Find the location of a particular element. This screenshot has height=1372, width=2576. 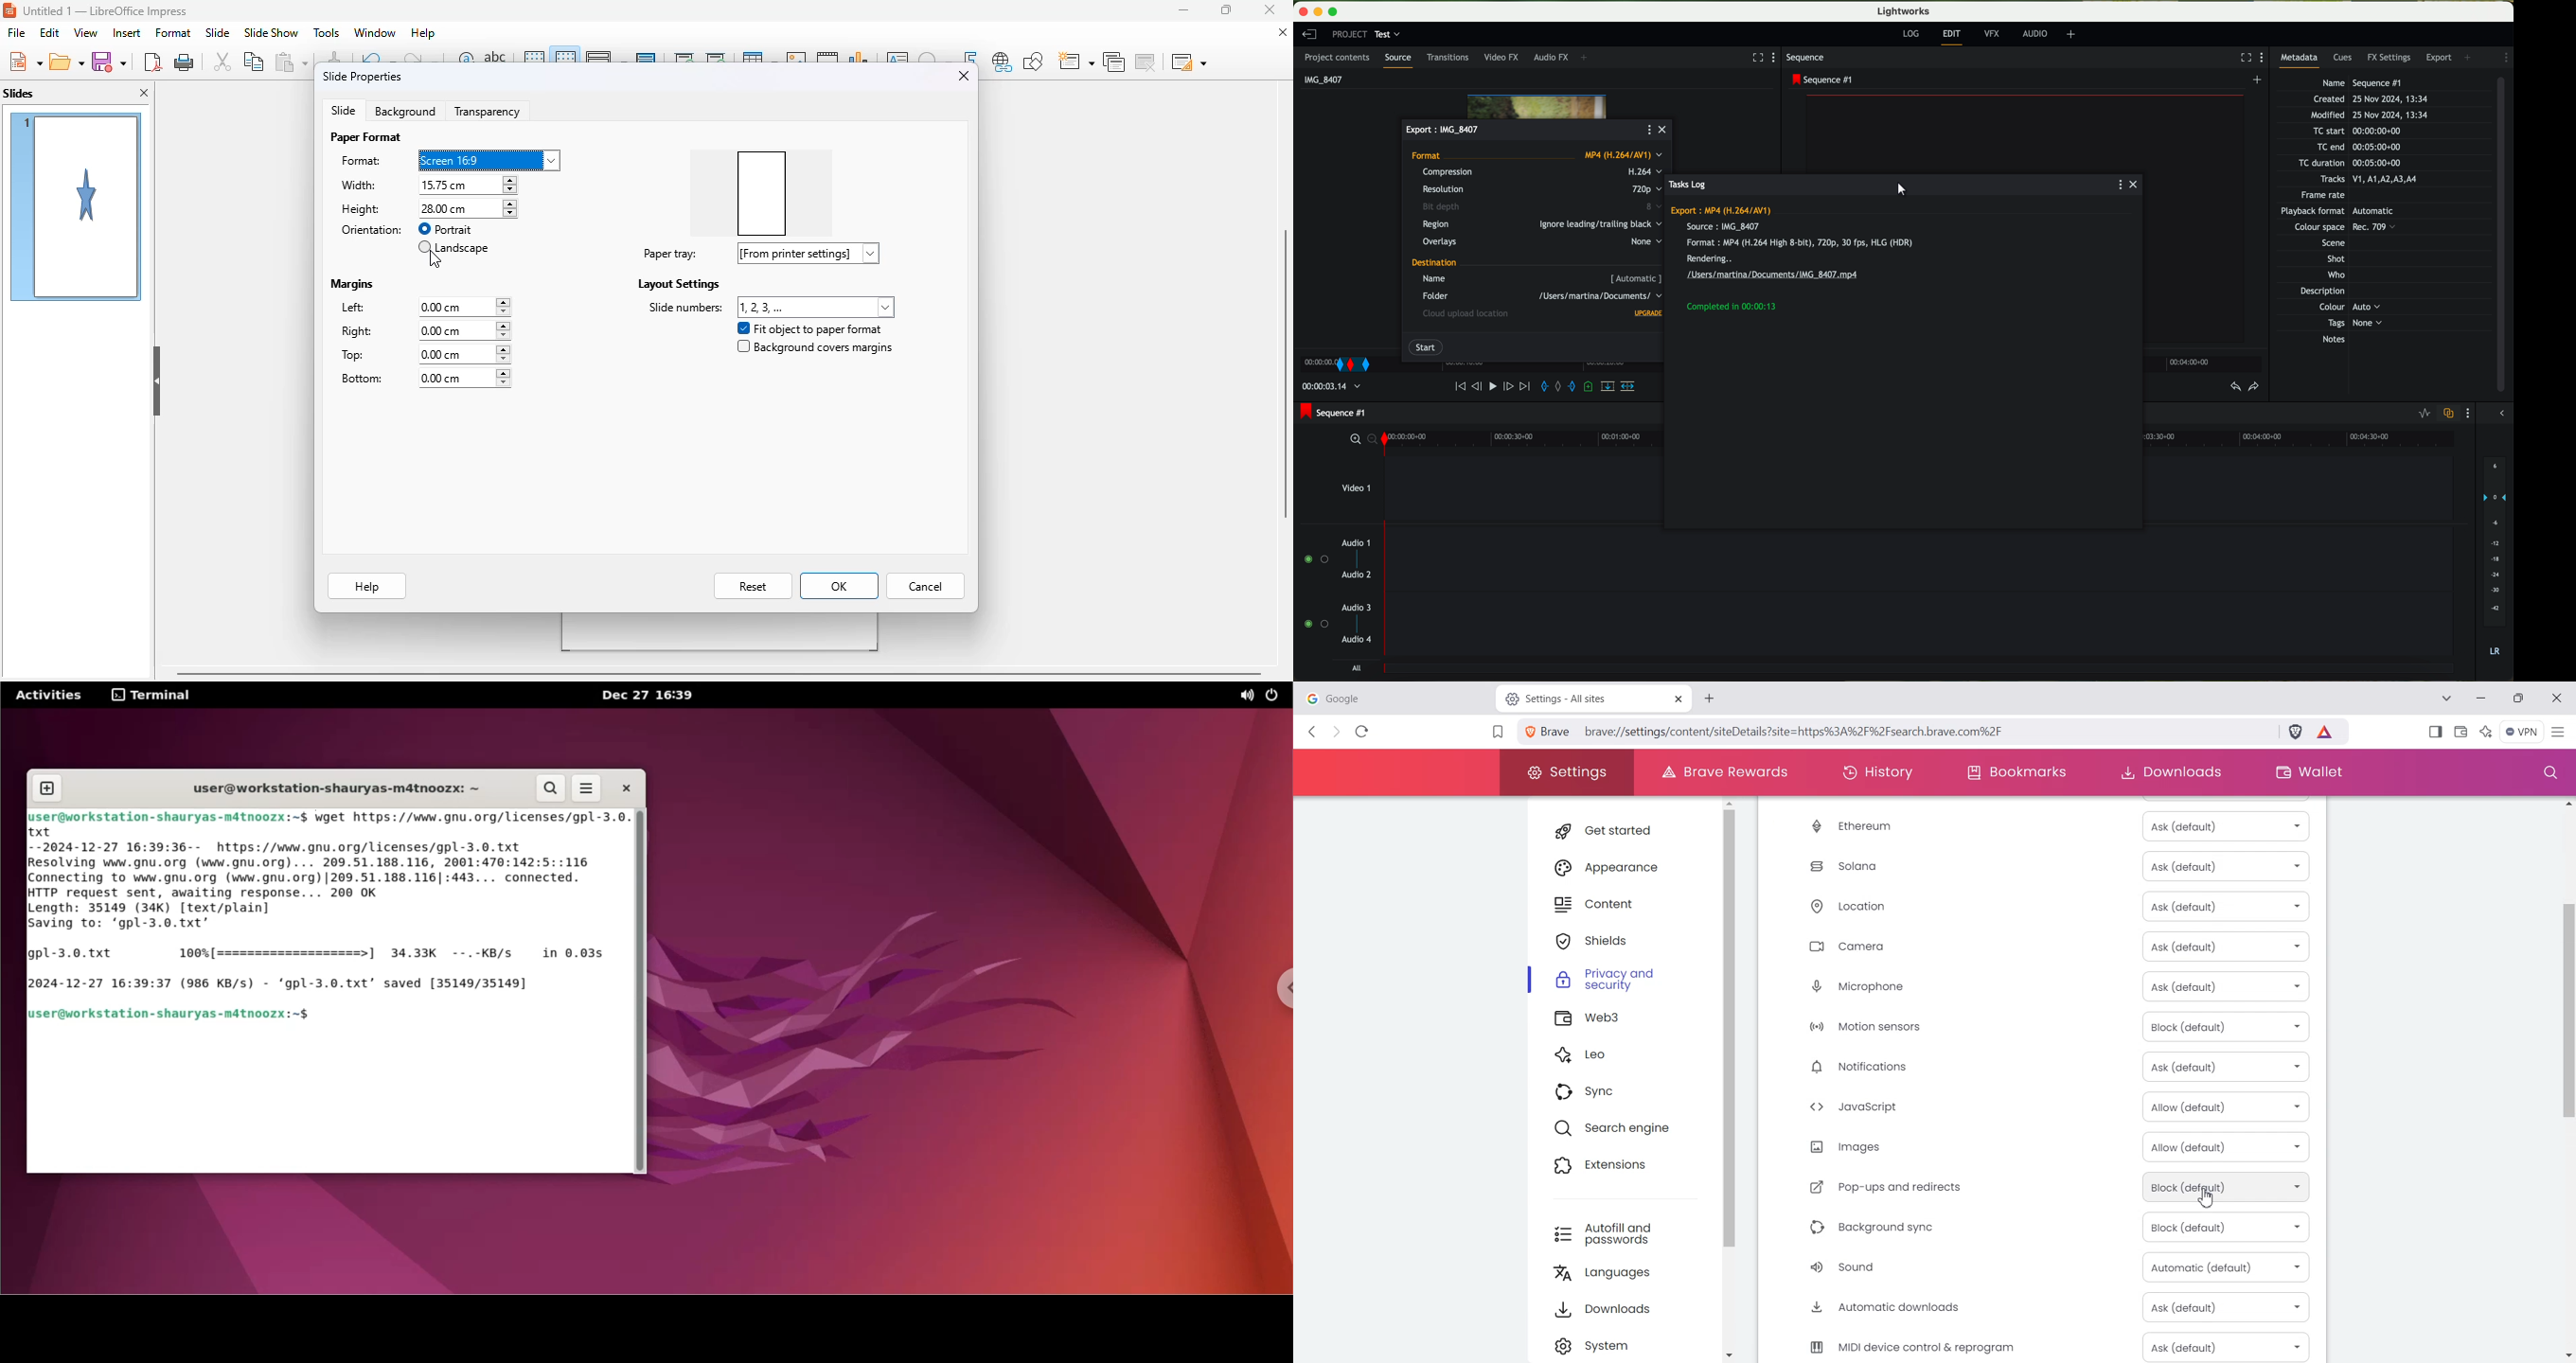

slide numbers: 1,2,3,... is located at coordinates (816, 306).